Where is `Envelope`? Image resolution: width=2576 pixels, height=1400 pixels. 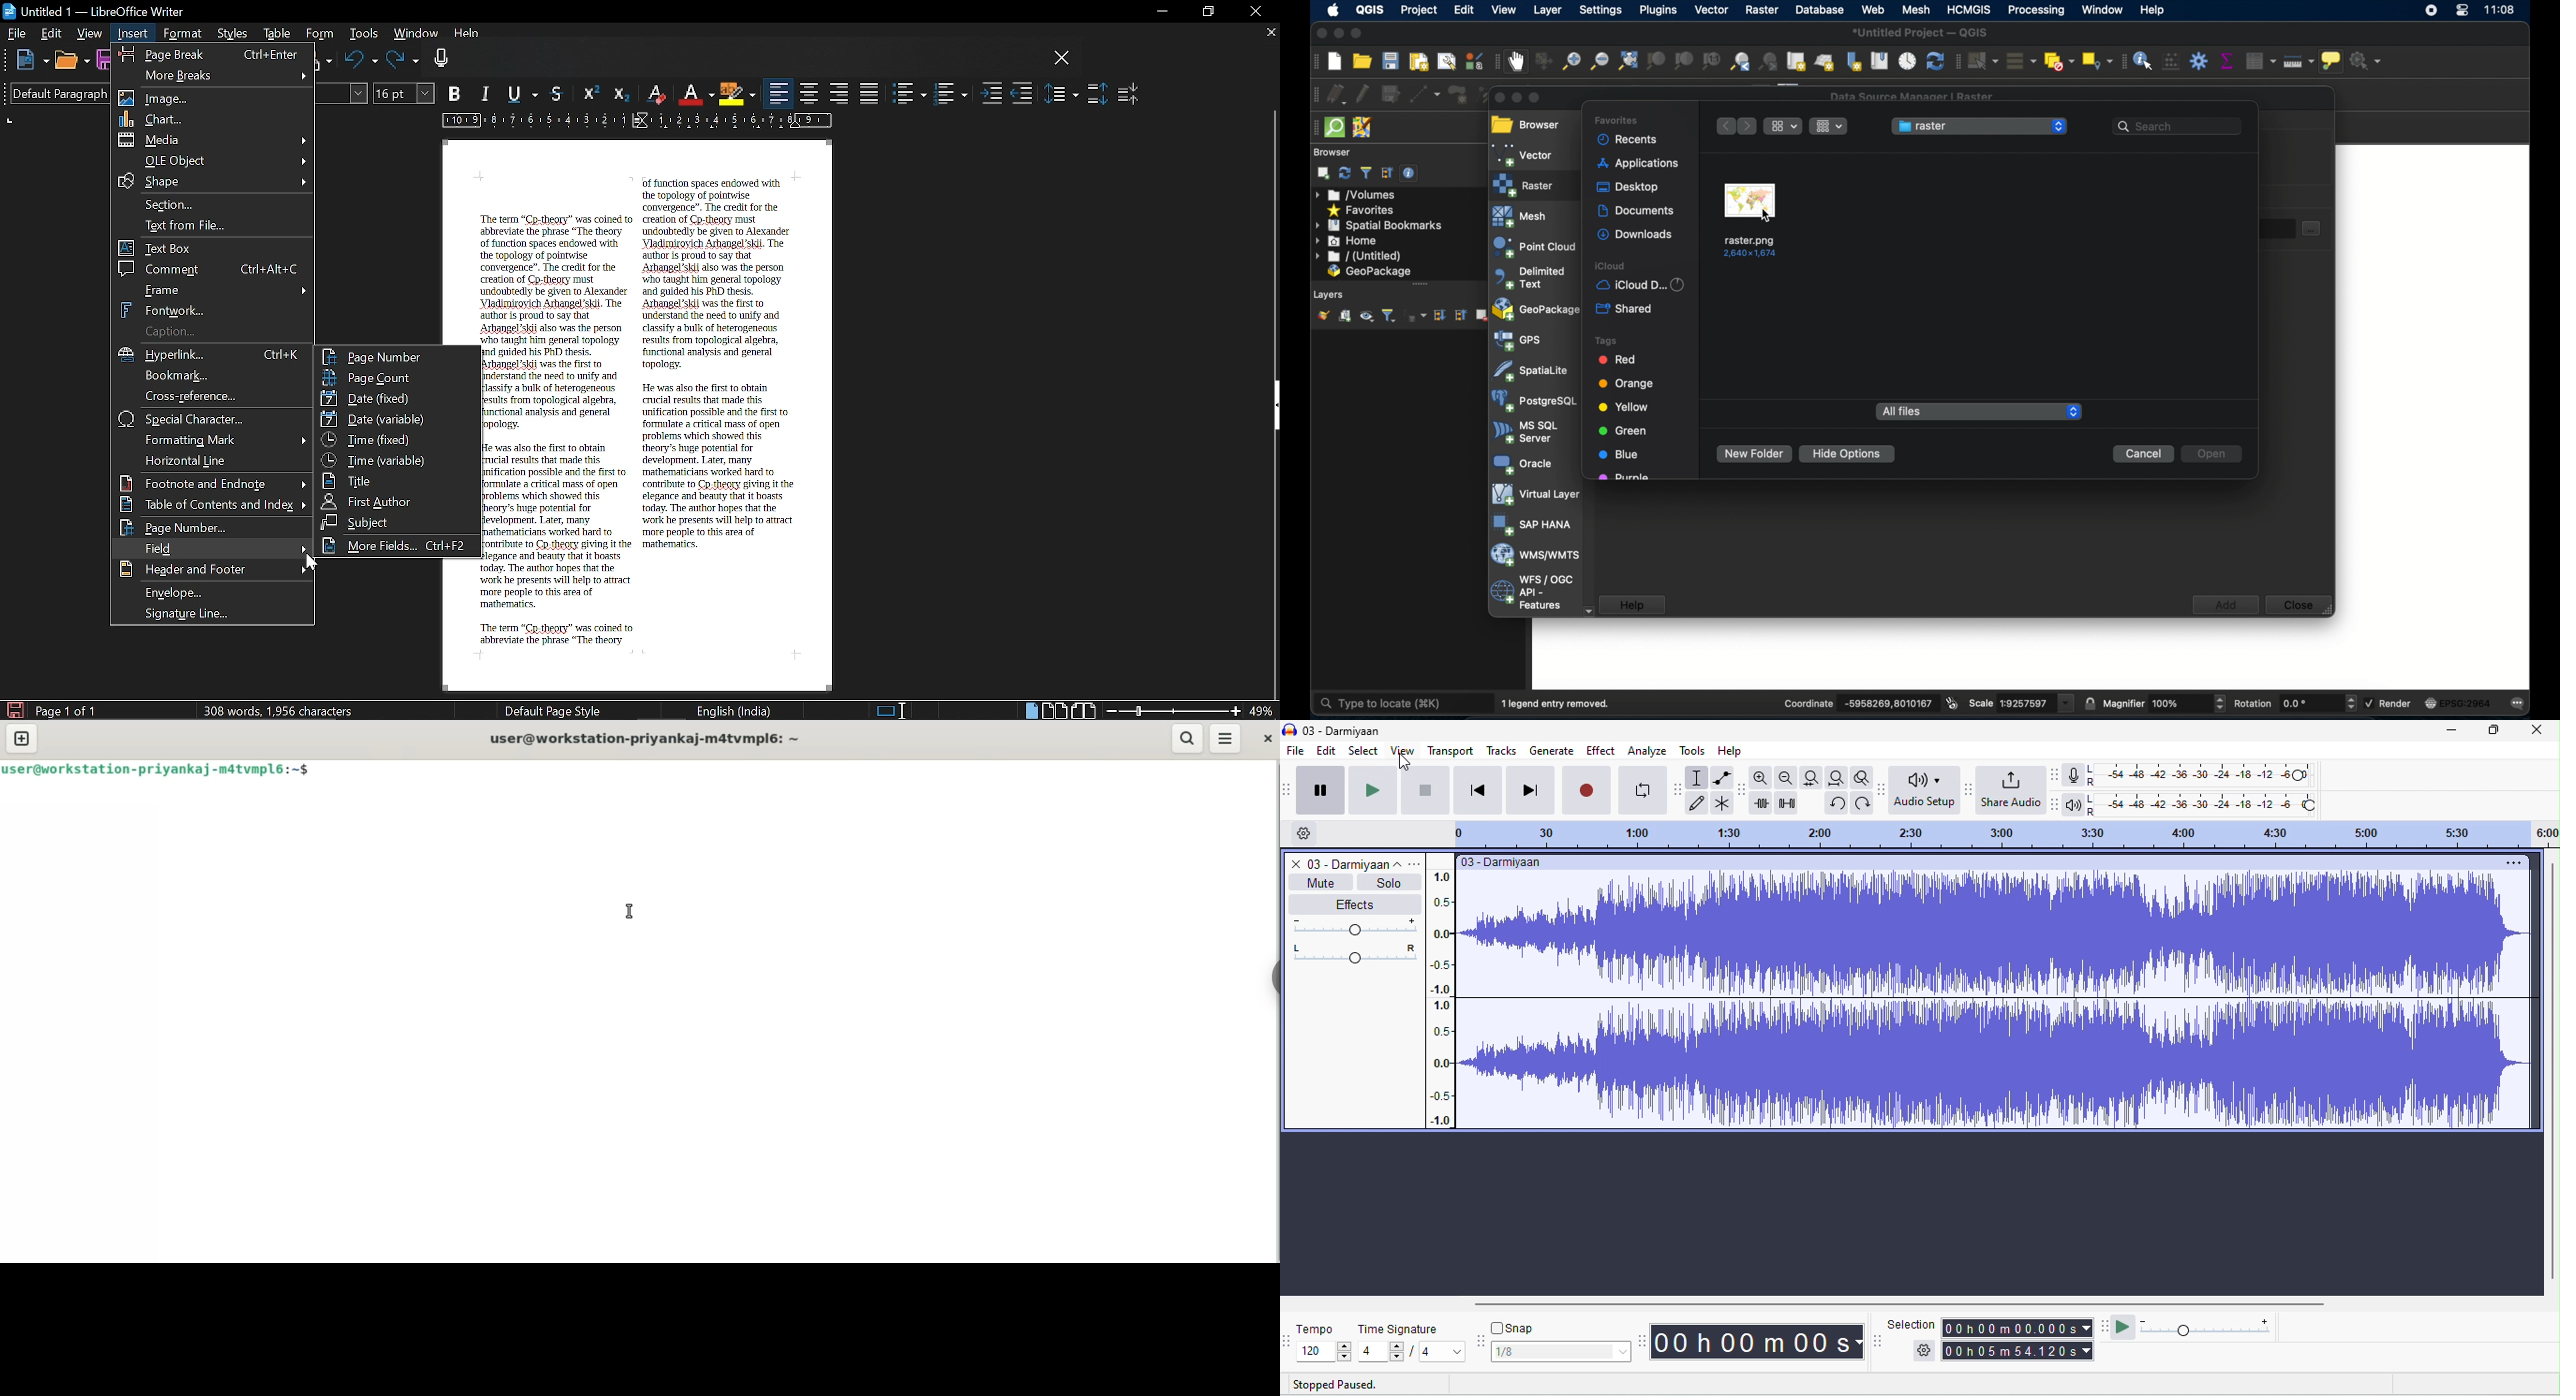 Envelope is located at coordinates (215, 592).